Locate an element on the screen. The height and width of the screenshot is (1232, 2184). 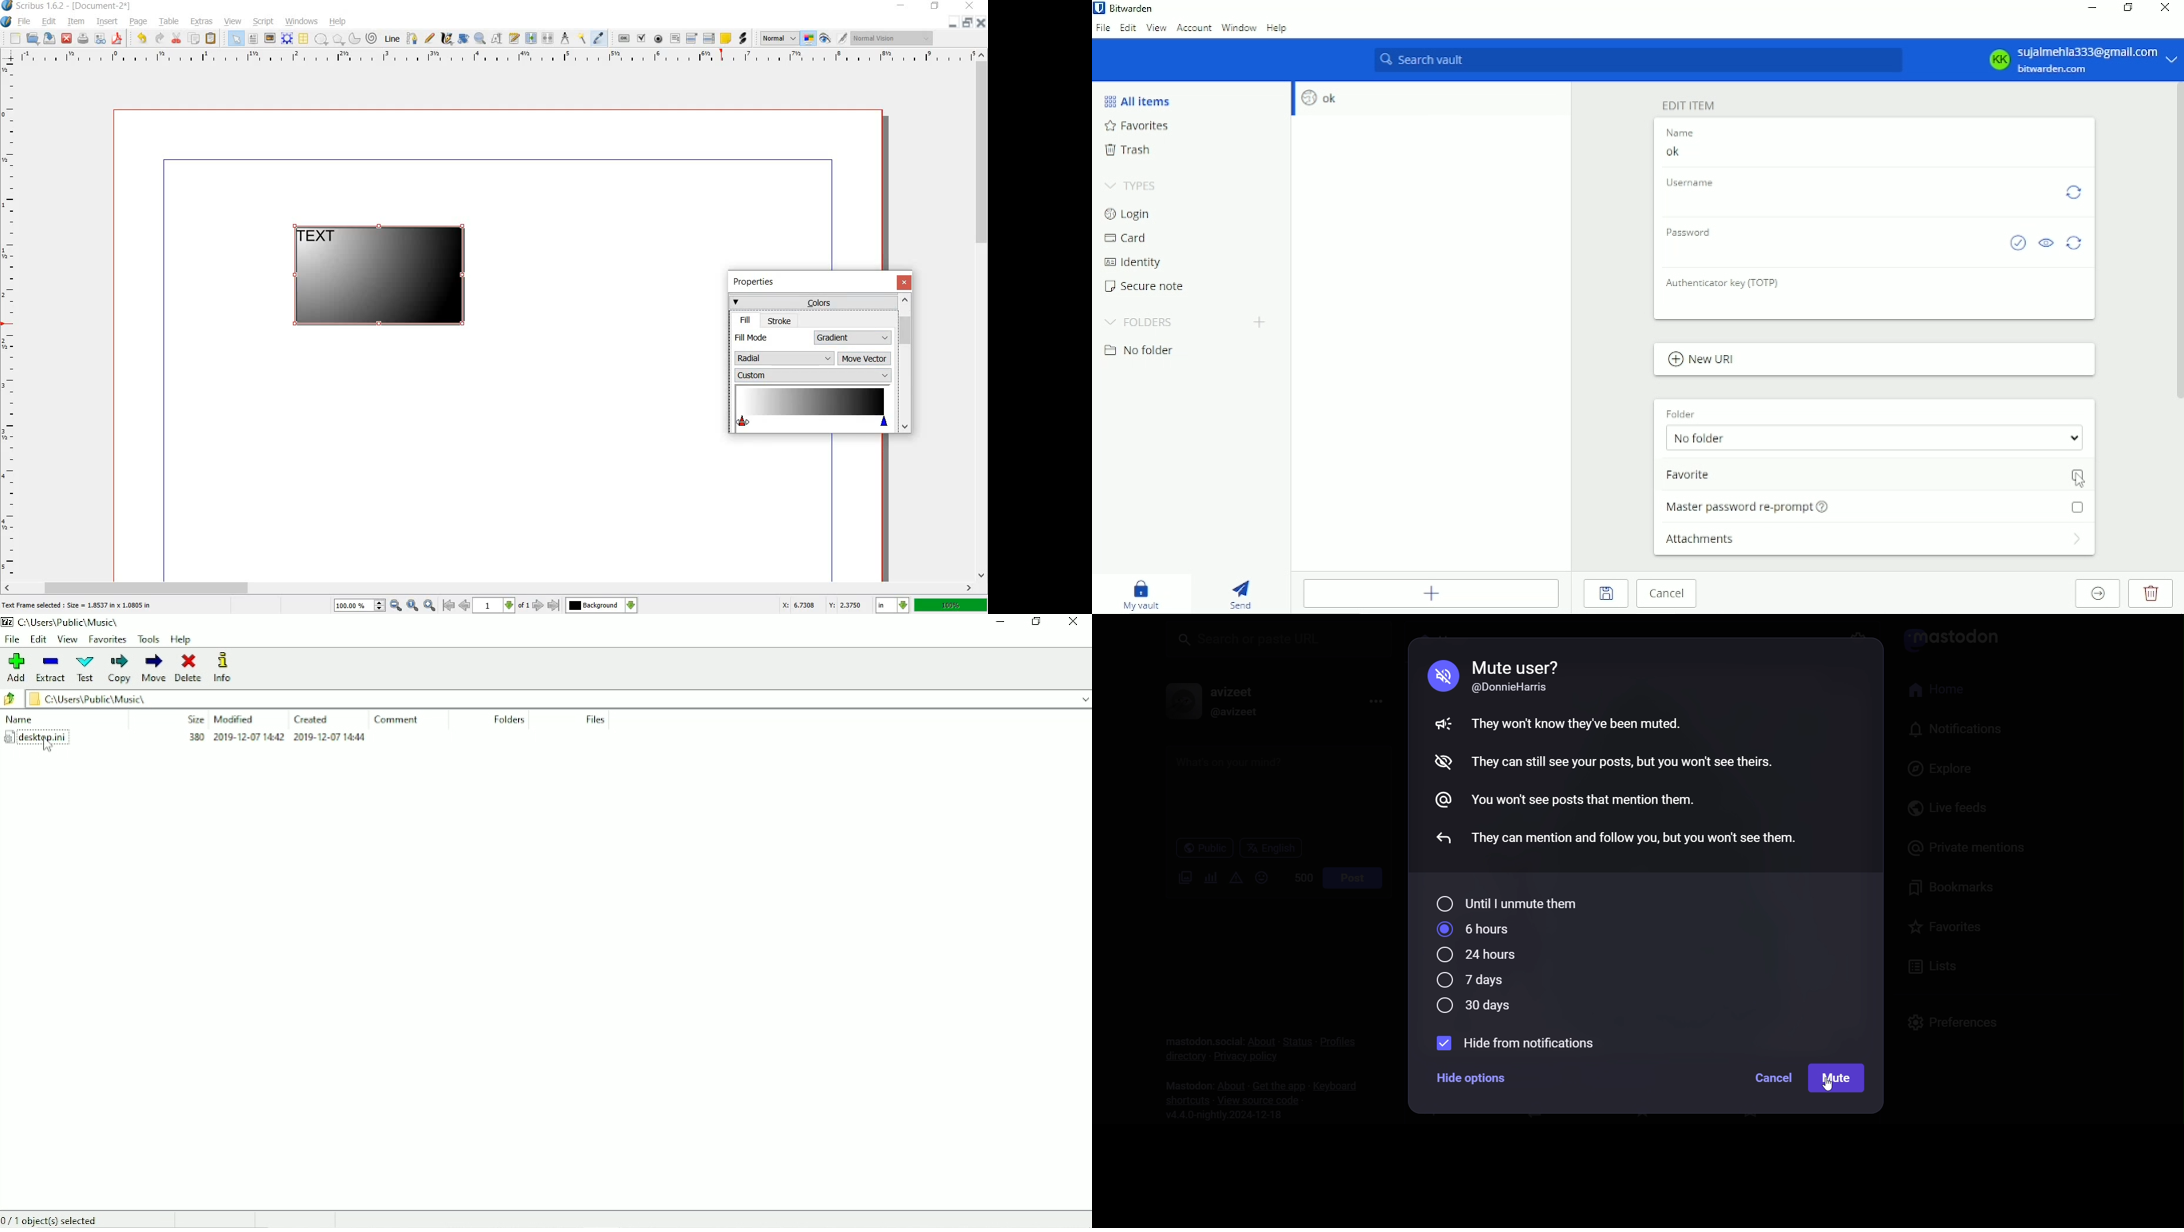
eye dropper is located at coordinates (599, 39).